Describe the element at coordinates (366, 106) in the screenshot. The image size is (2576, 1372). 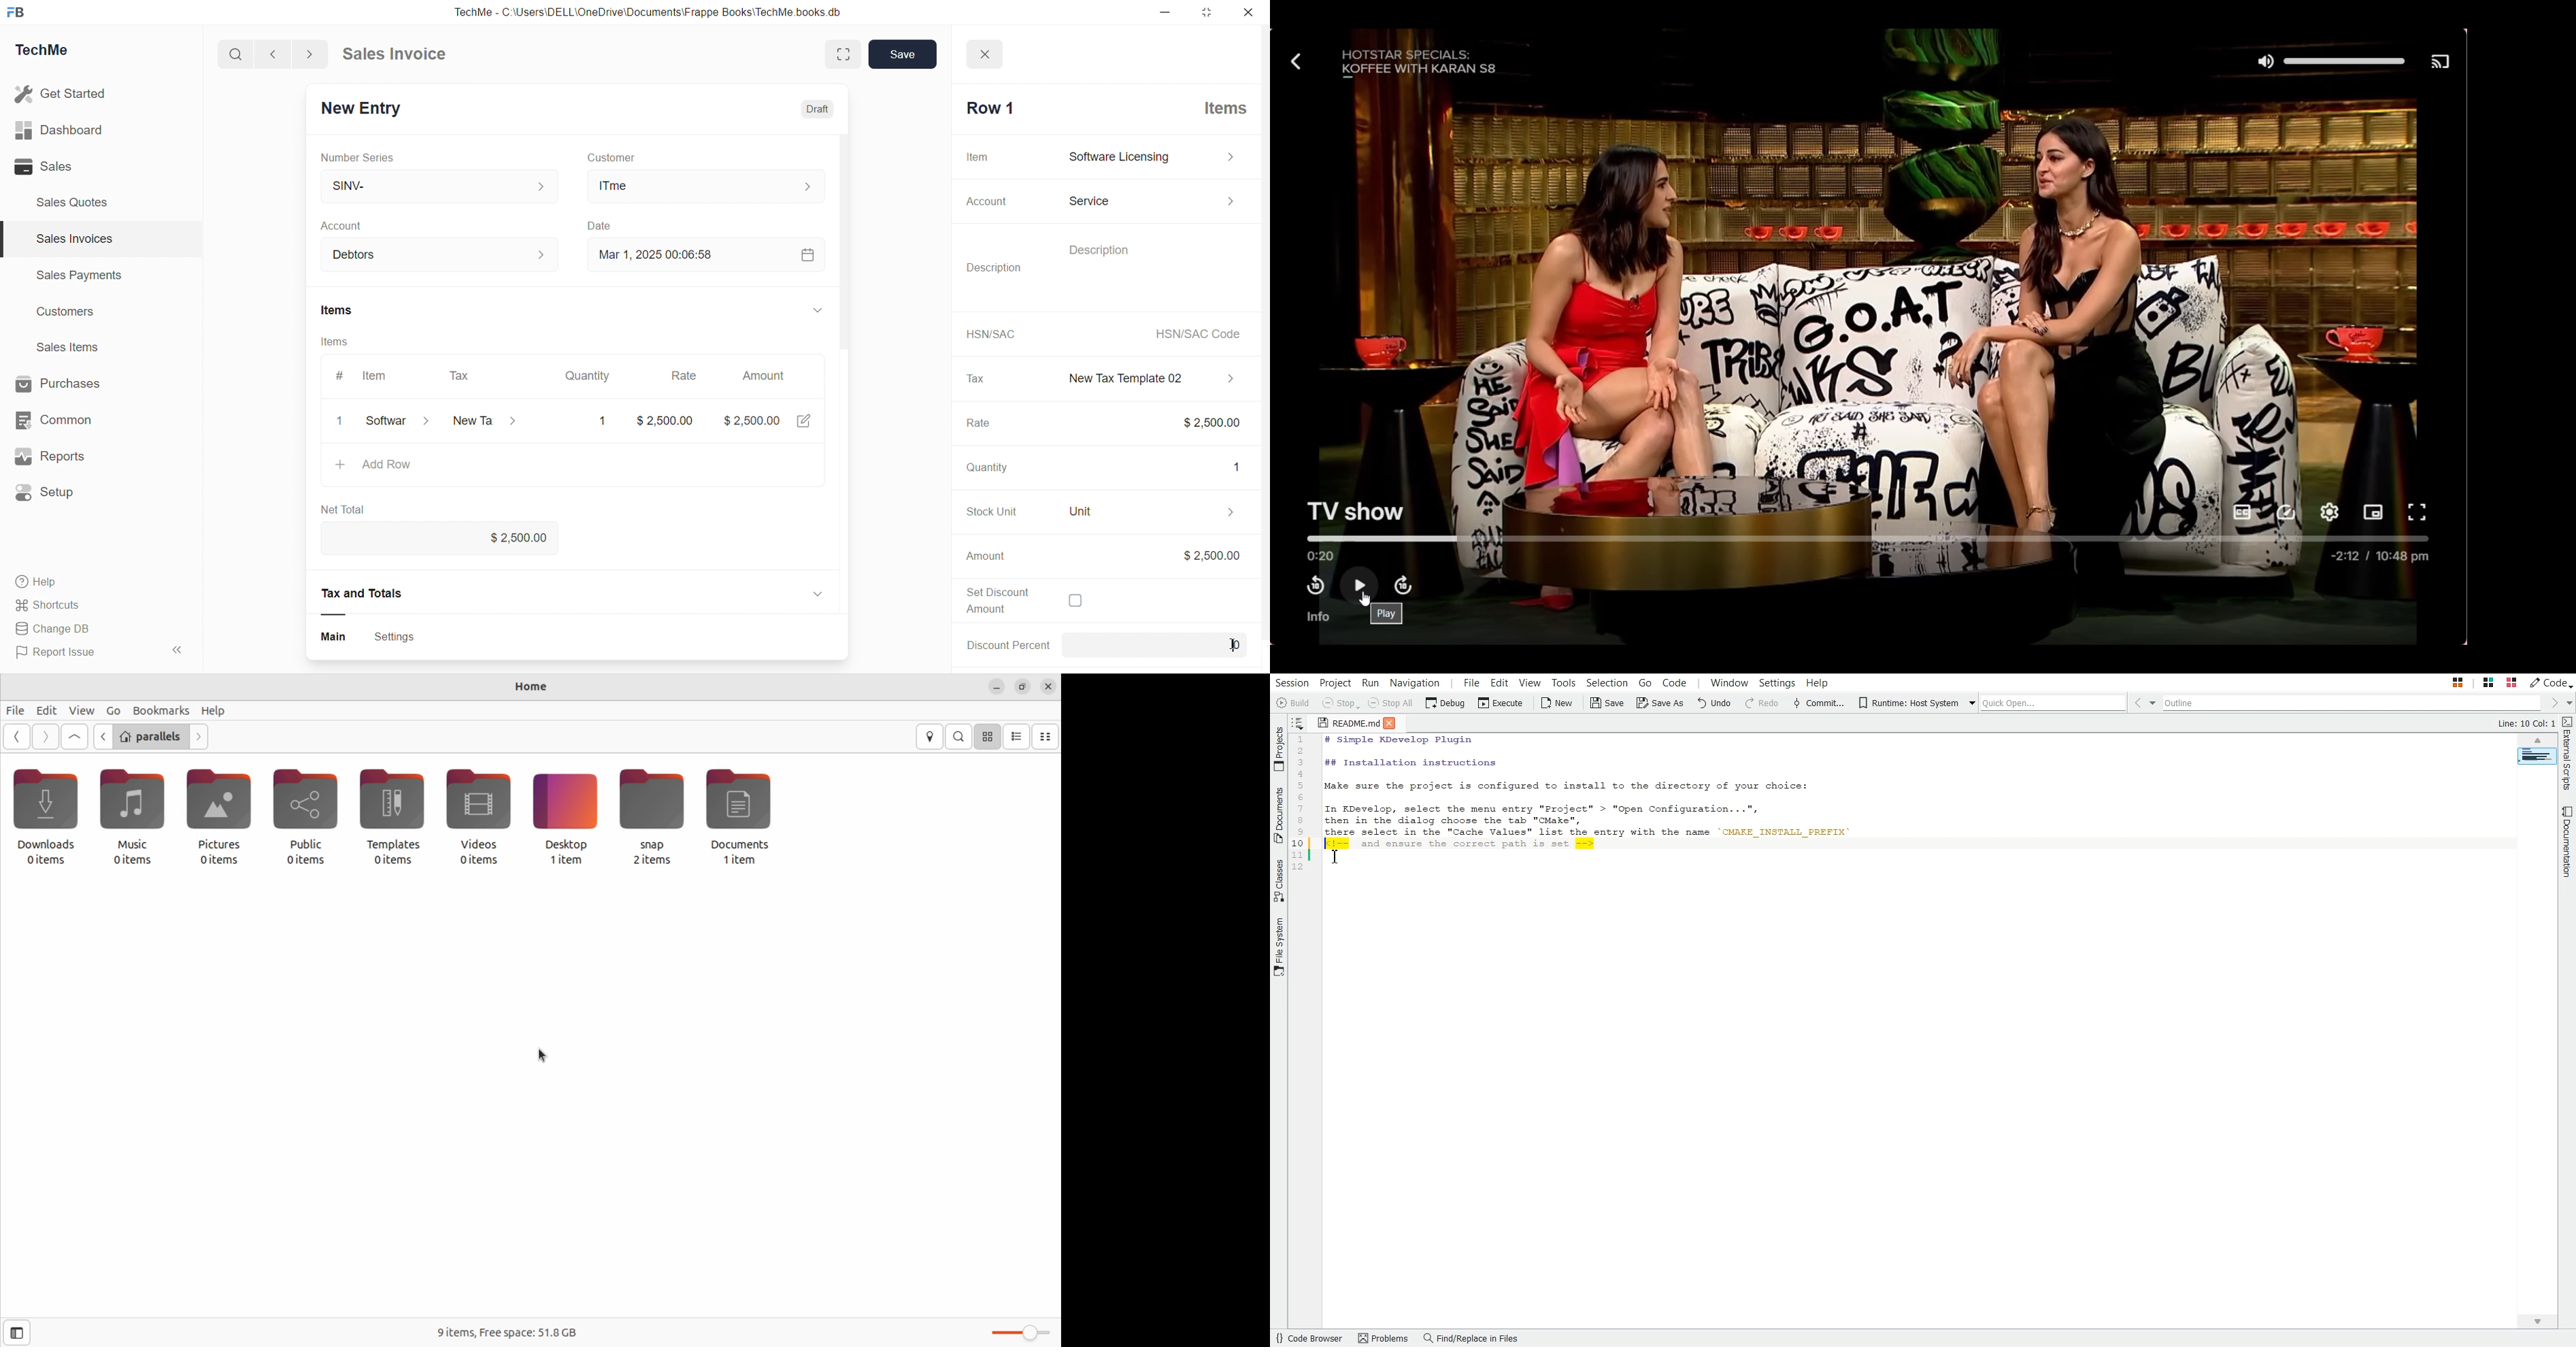
I see `New Entry` at that location.